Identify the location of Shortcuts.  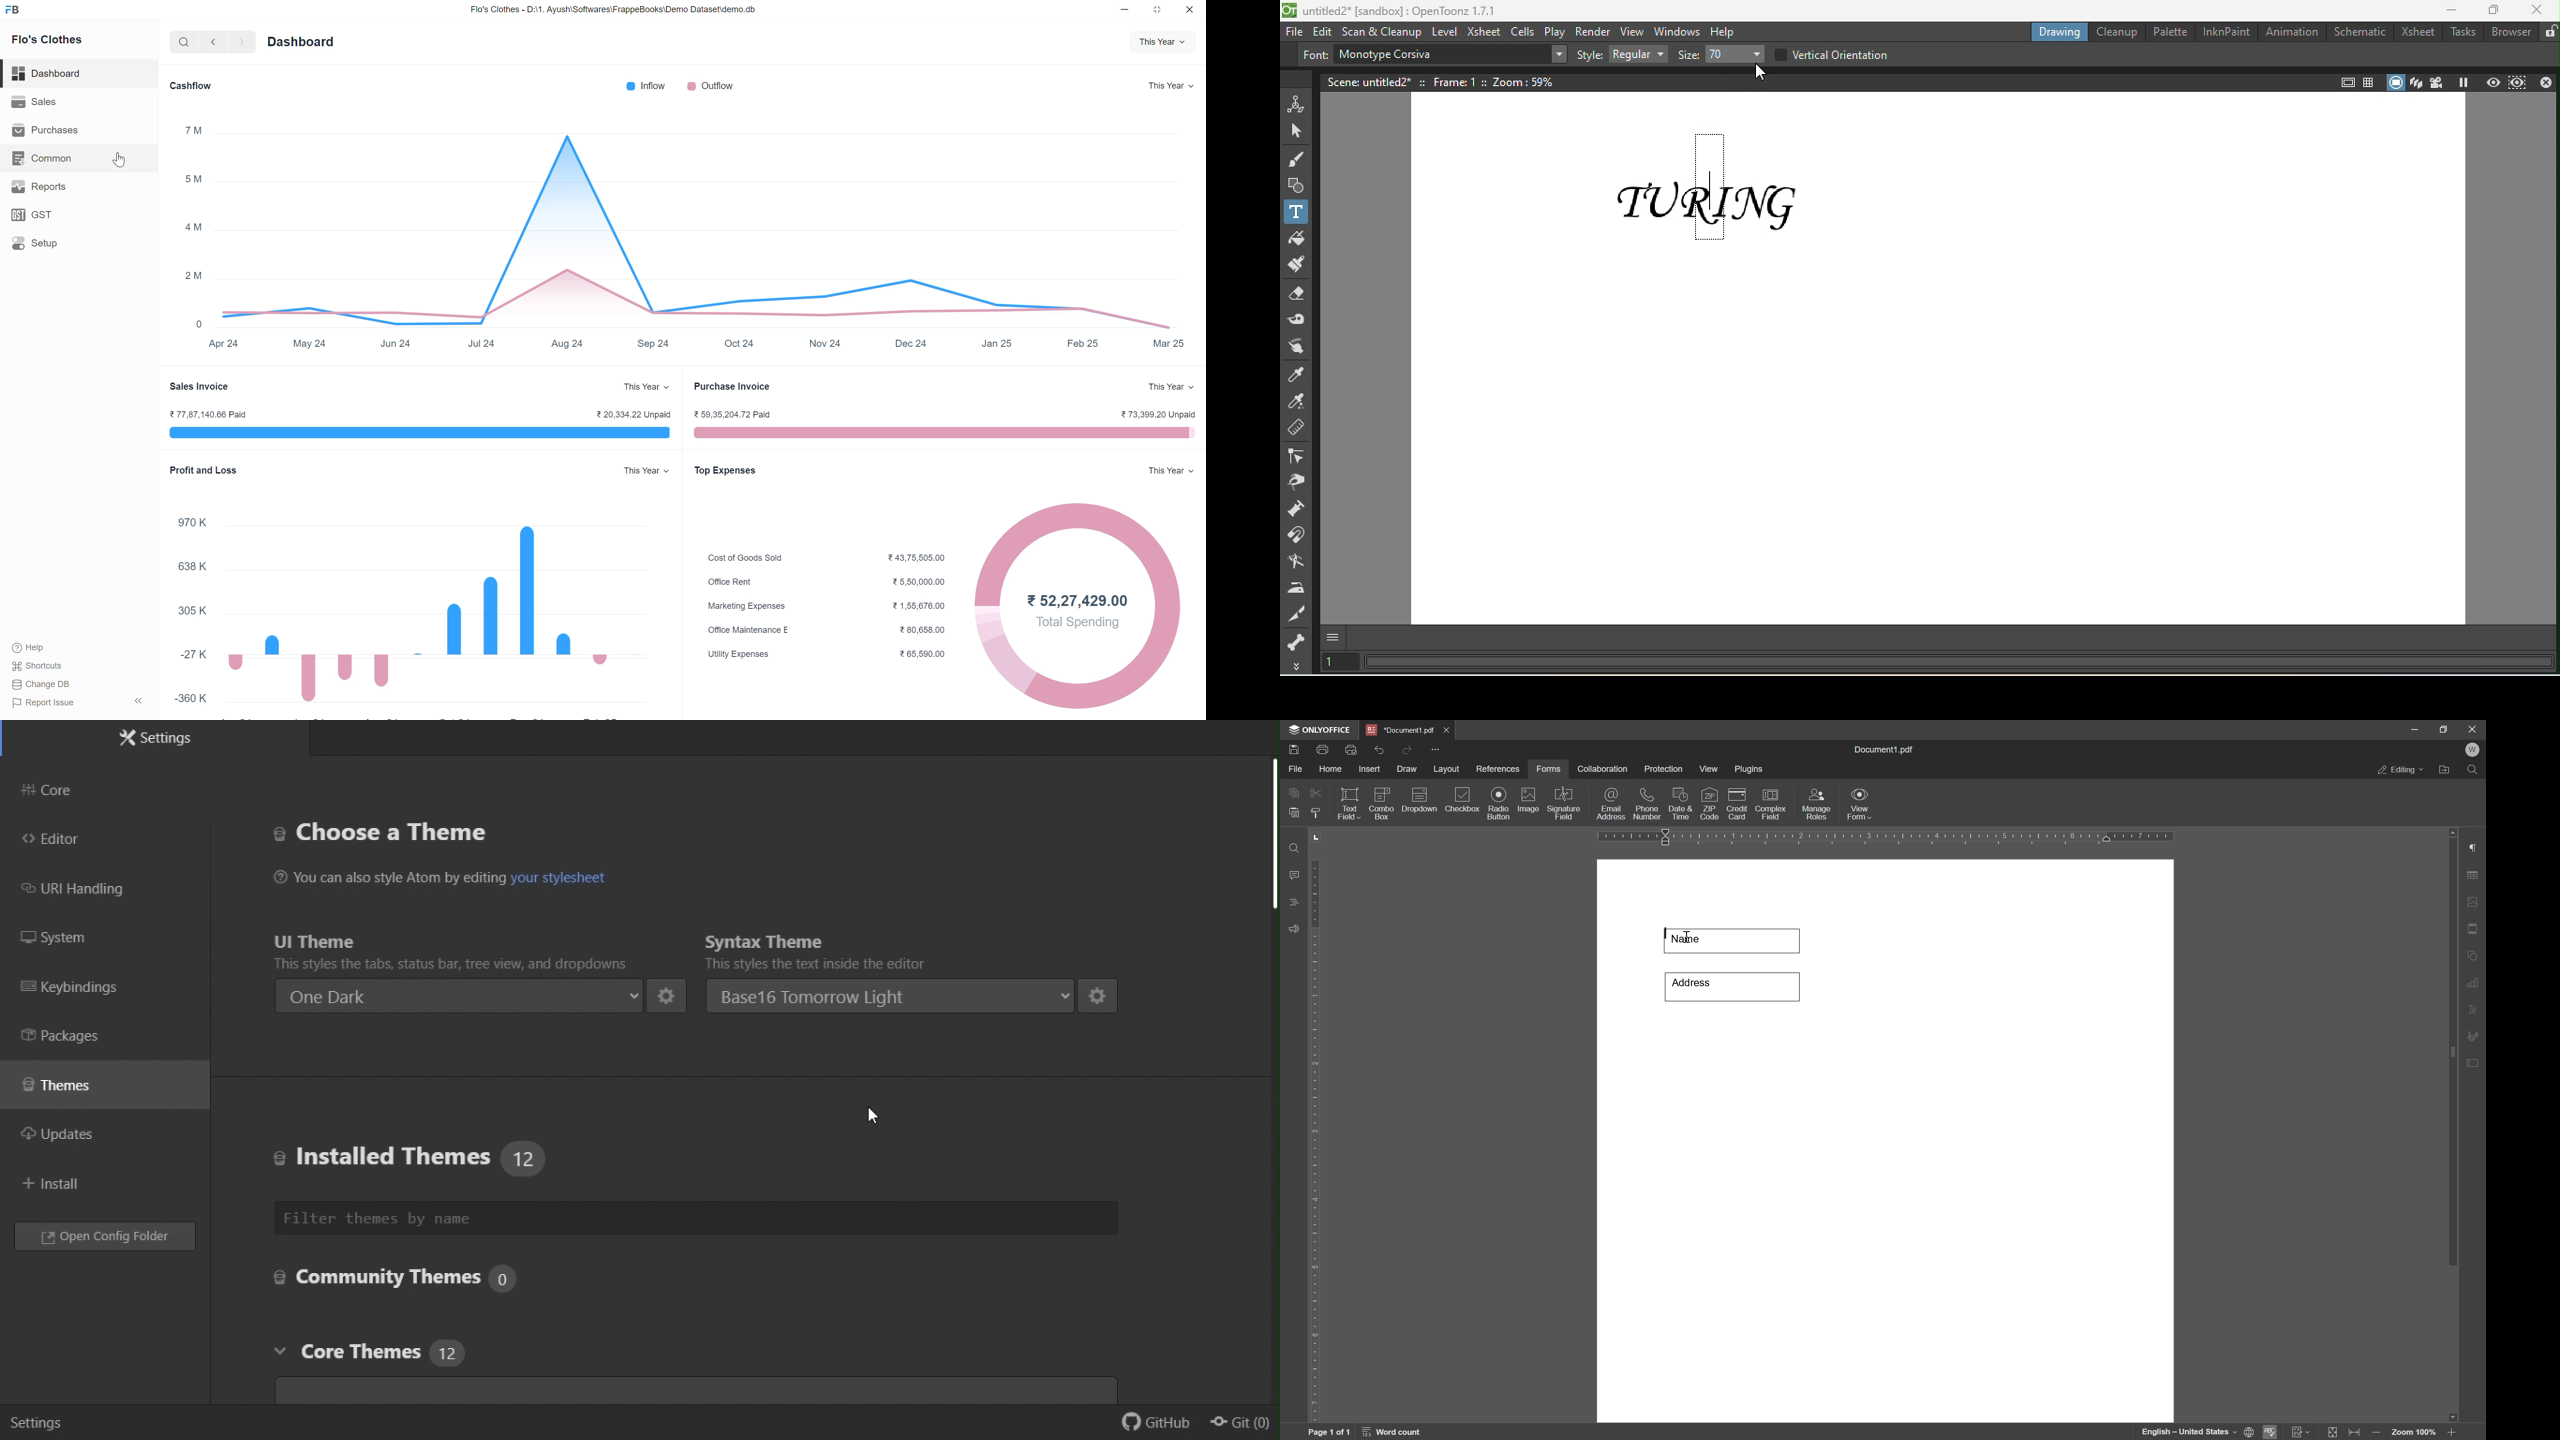
(41, 667).